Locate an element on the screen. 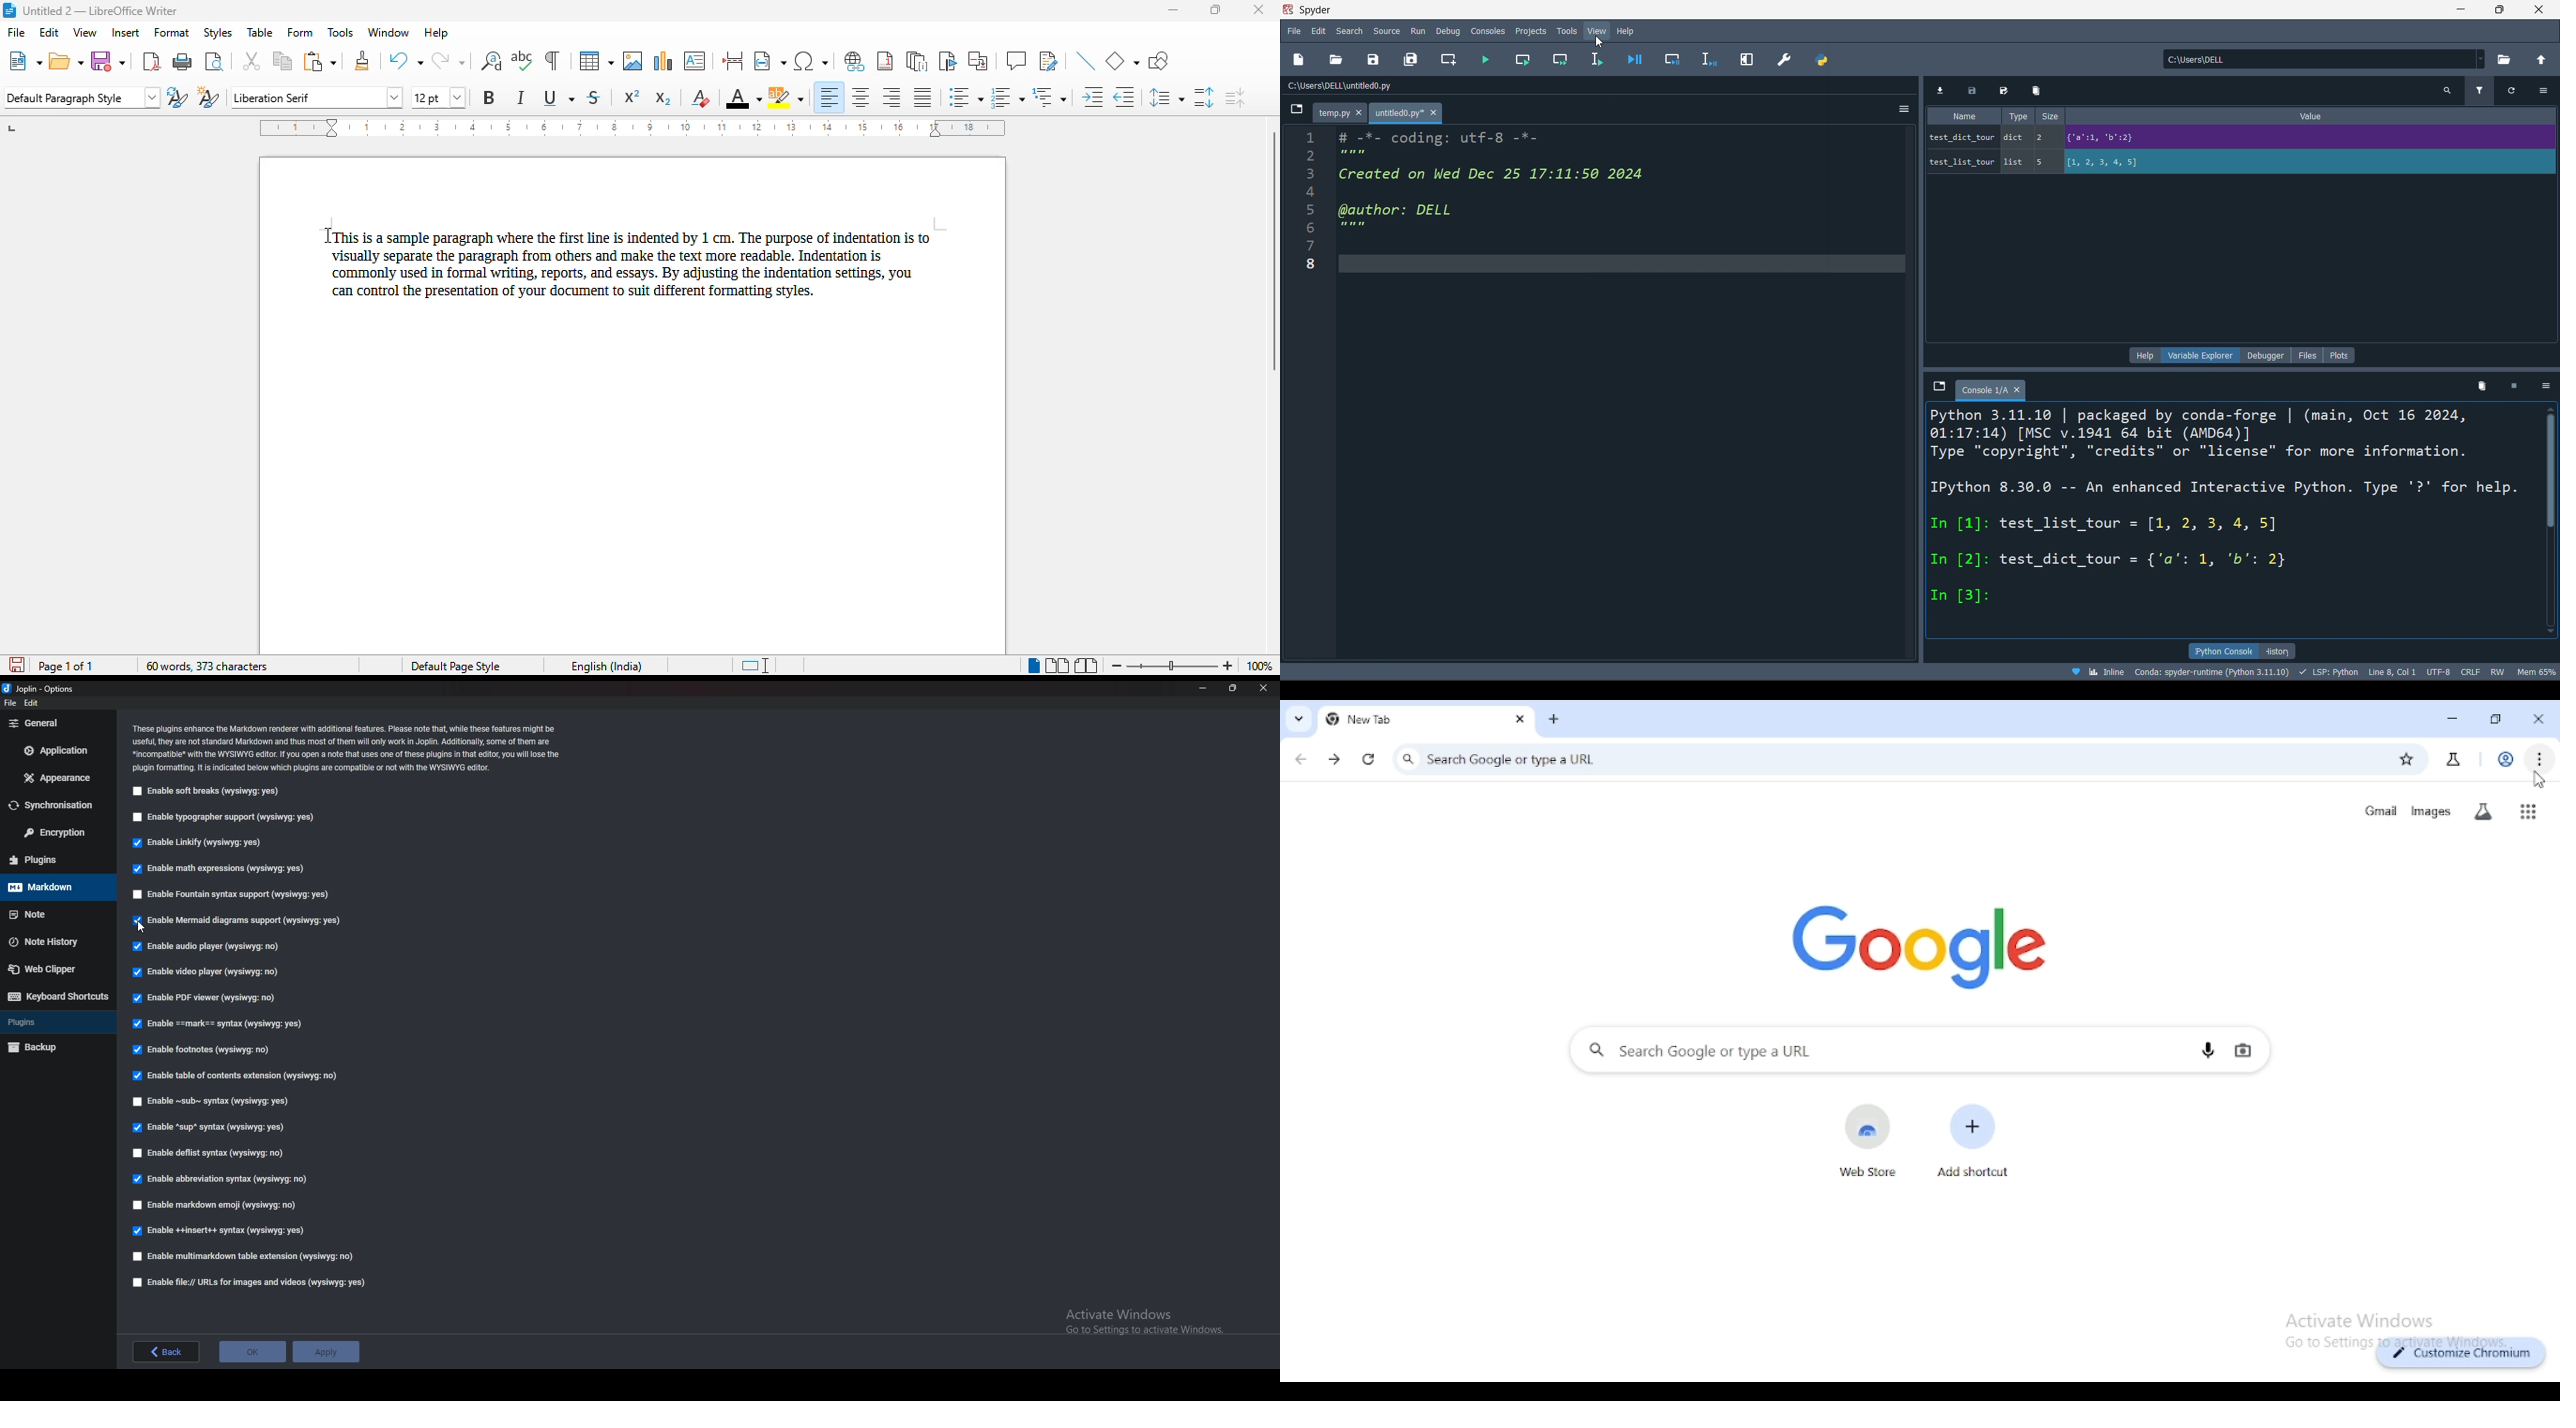 The height and width of the screenshot is (1428, 2576). enable markdown emoji is located at coordinates (219, 1206).